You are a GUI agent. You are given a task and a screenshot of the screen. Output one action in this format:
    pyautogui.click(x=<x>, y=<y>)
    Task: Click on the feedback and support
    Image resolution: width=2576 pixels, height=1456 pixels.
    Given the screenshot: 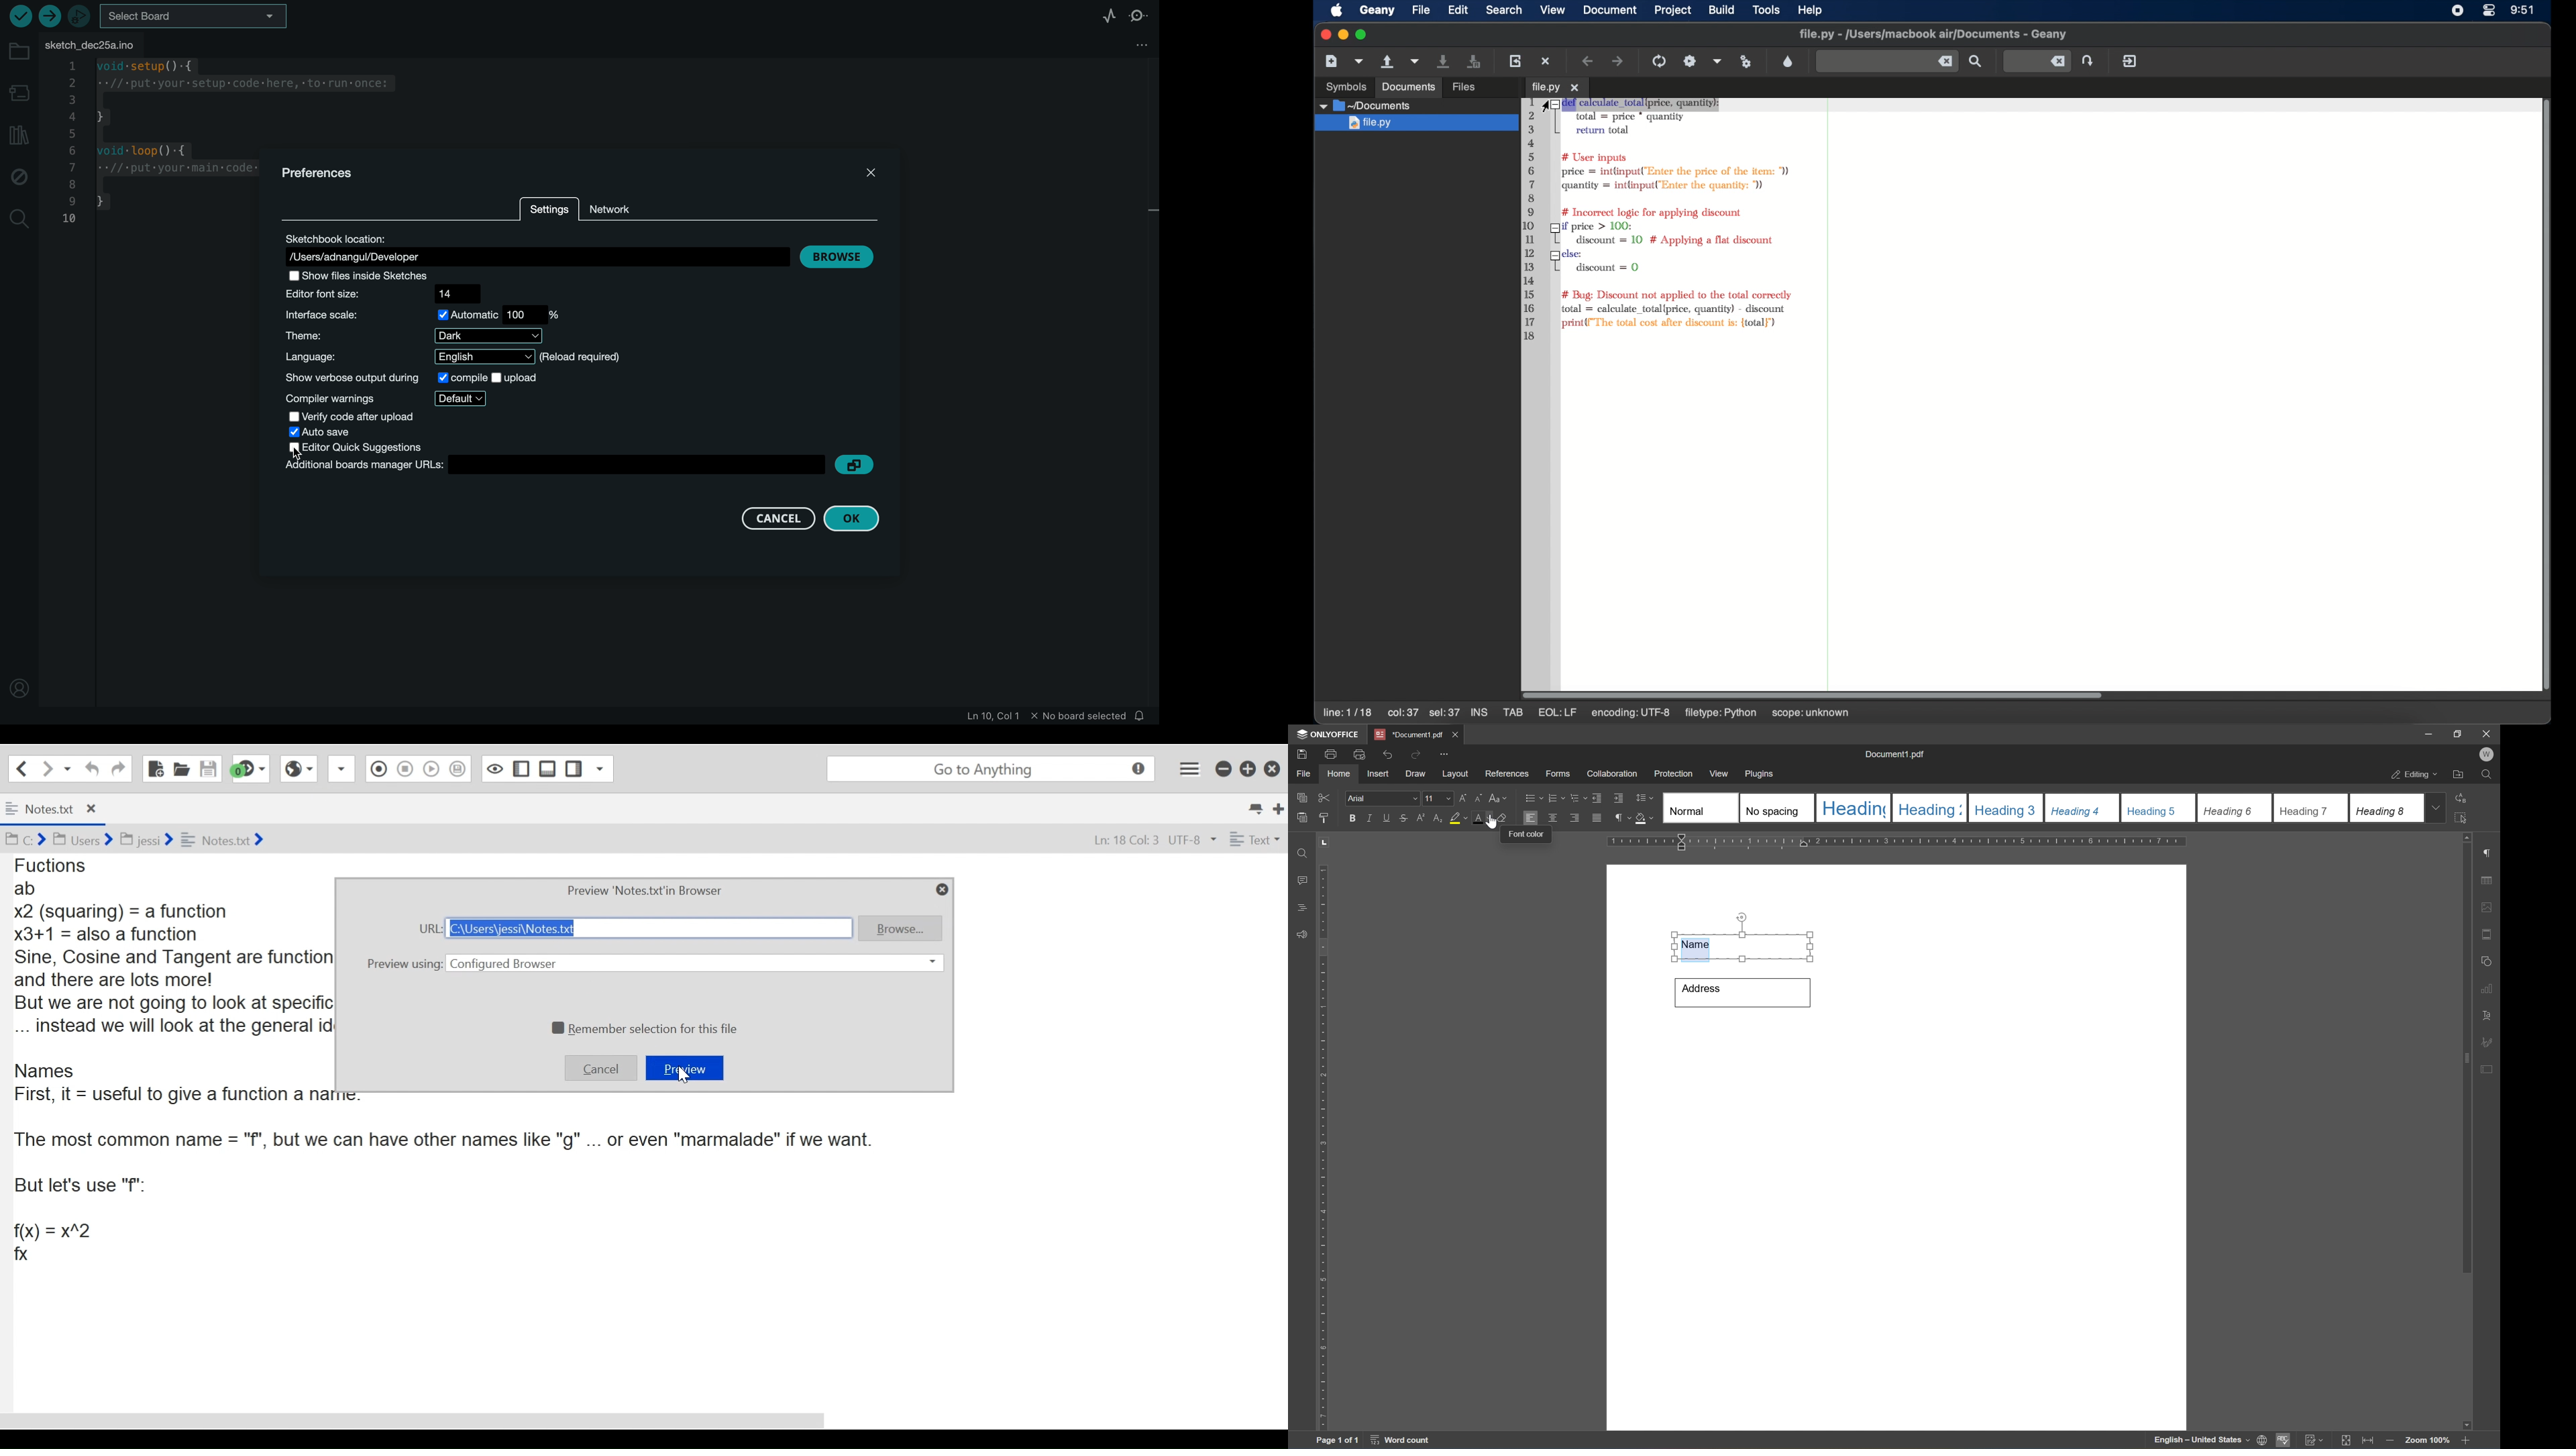 What is the action you would take?
    pyautogui.click(x=1299, y=934)
    